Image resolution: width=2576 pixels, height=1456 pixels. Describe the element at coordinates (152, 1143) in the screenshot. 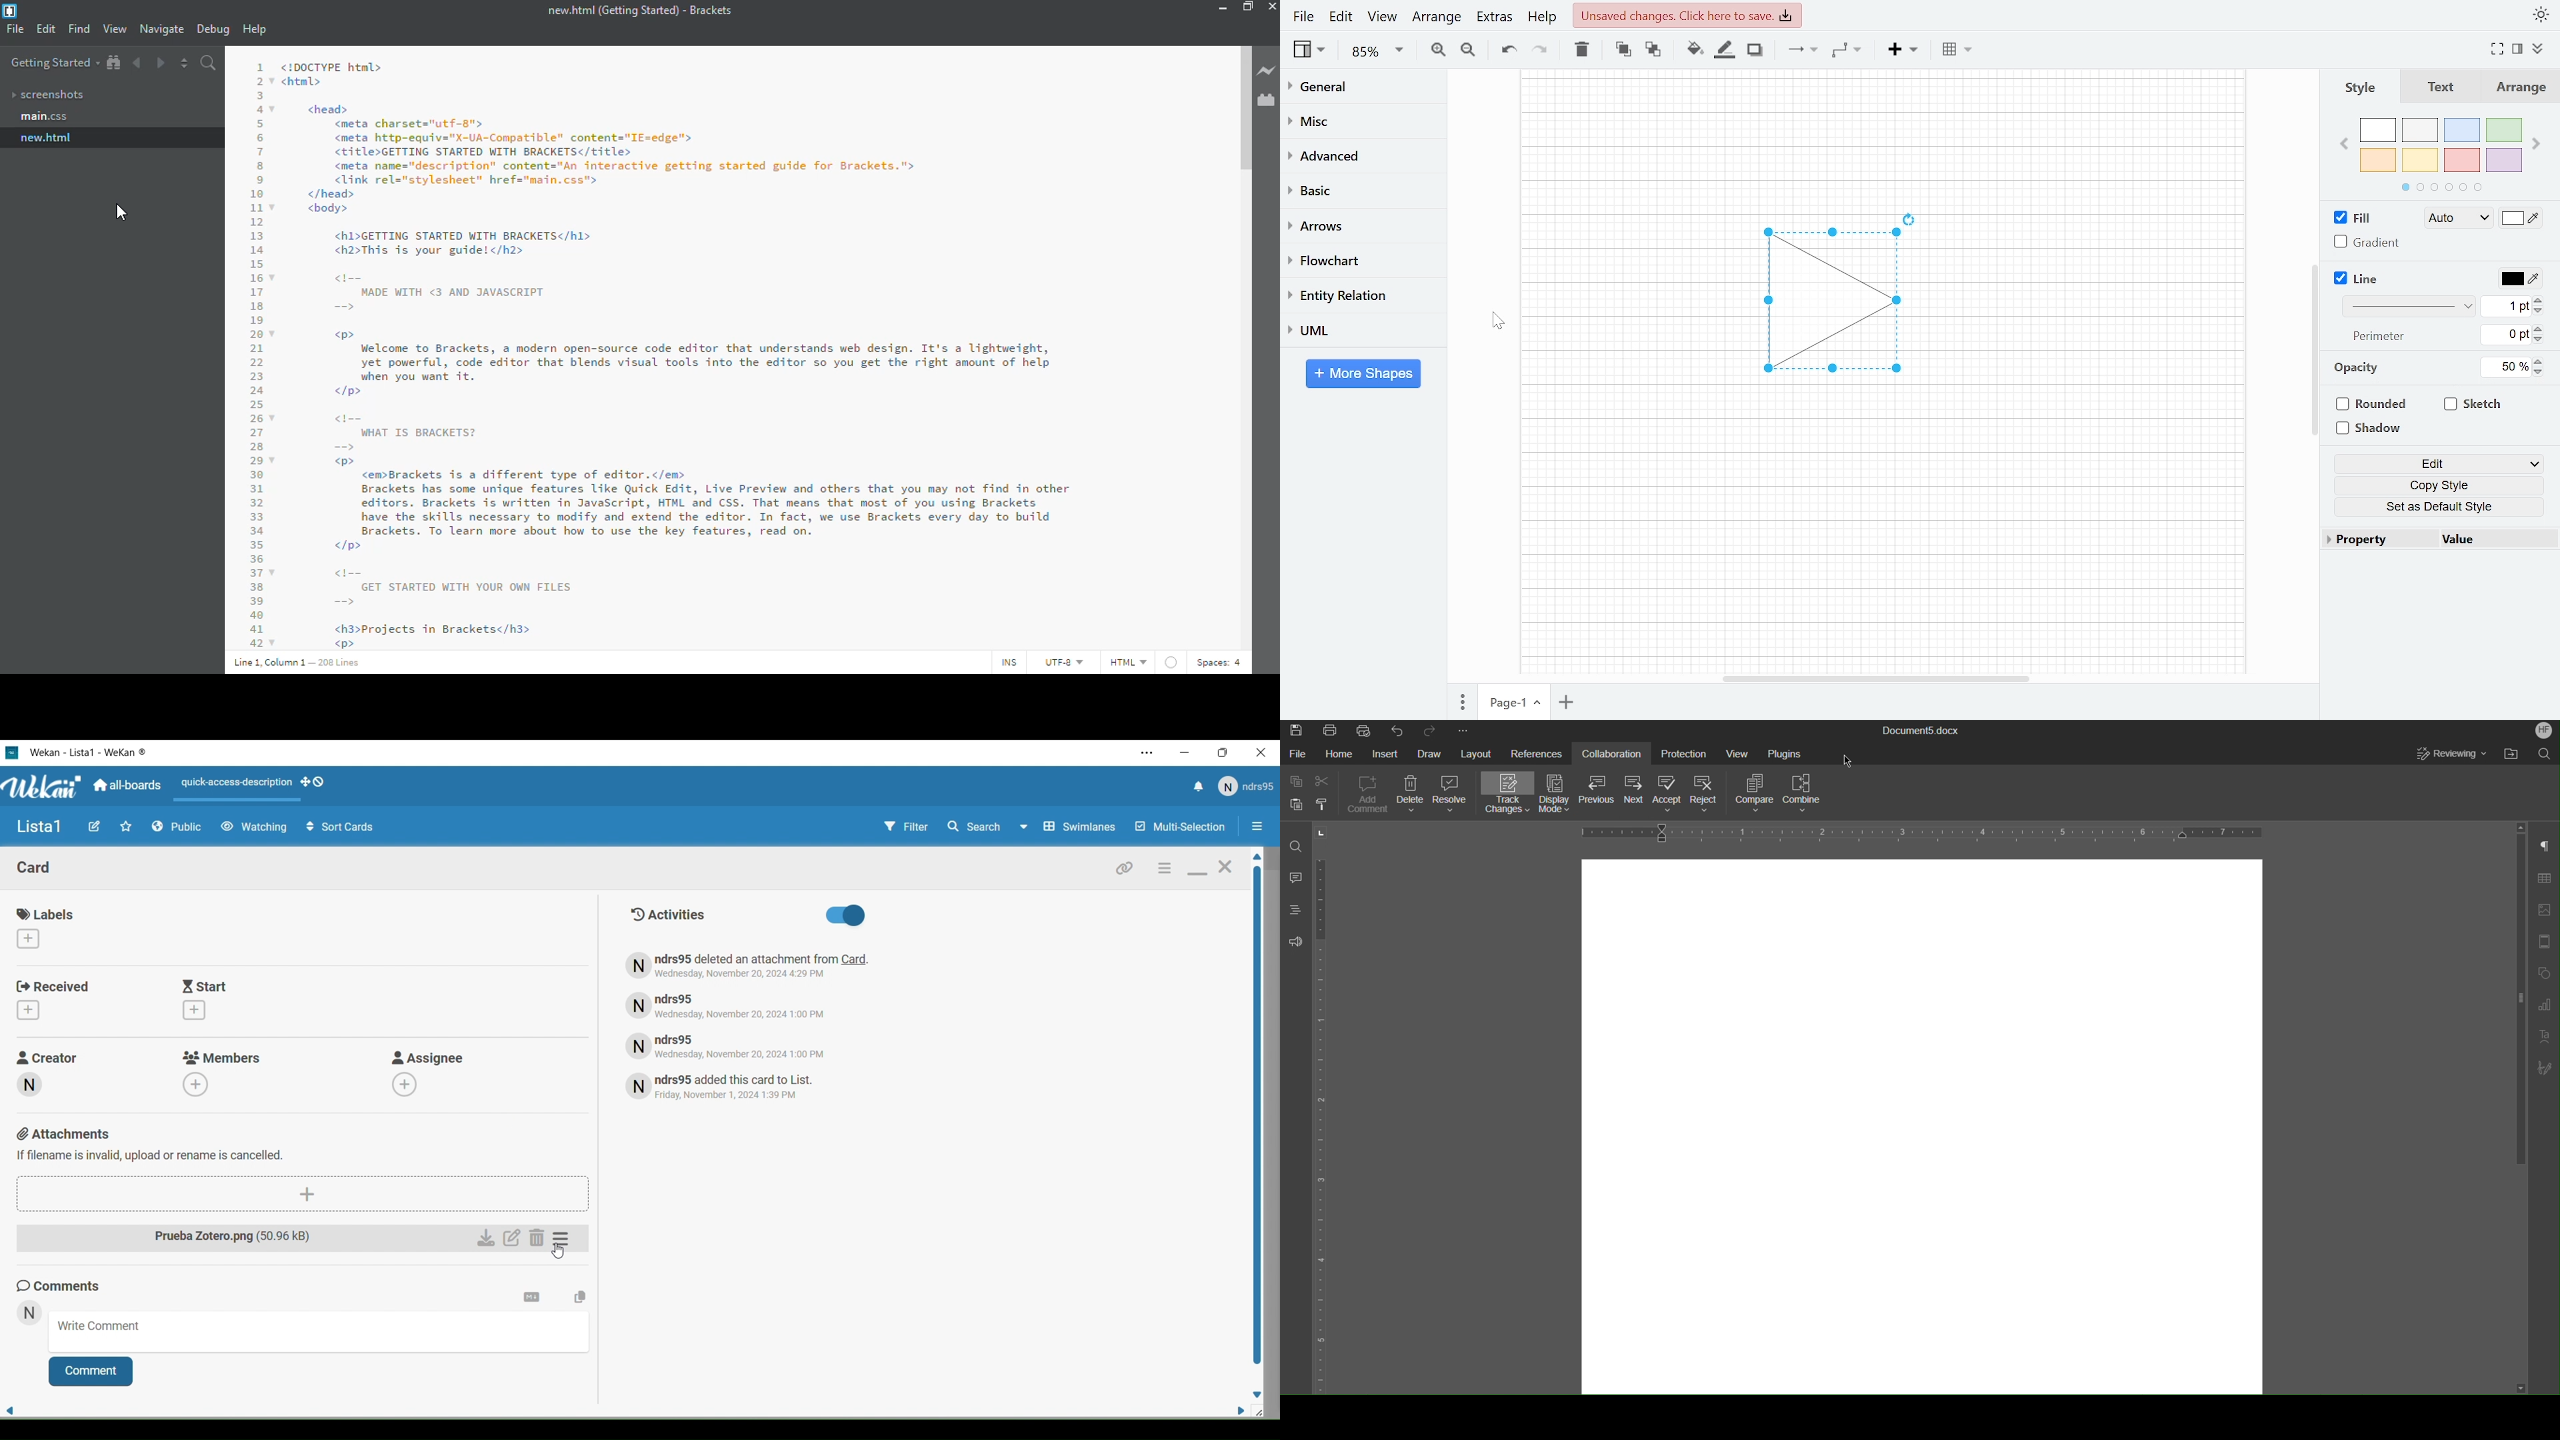

I see `Attachments` at that location.